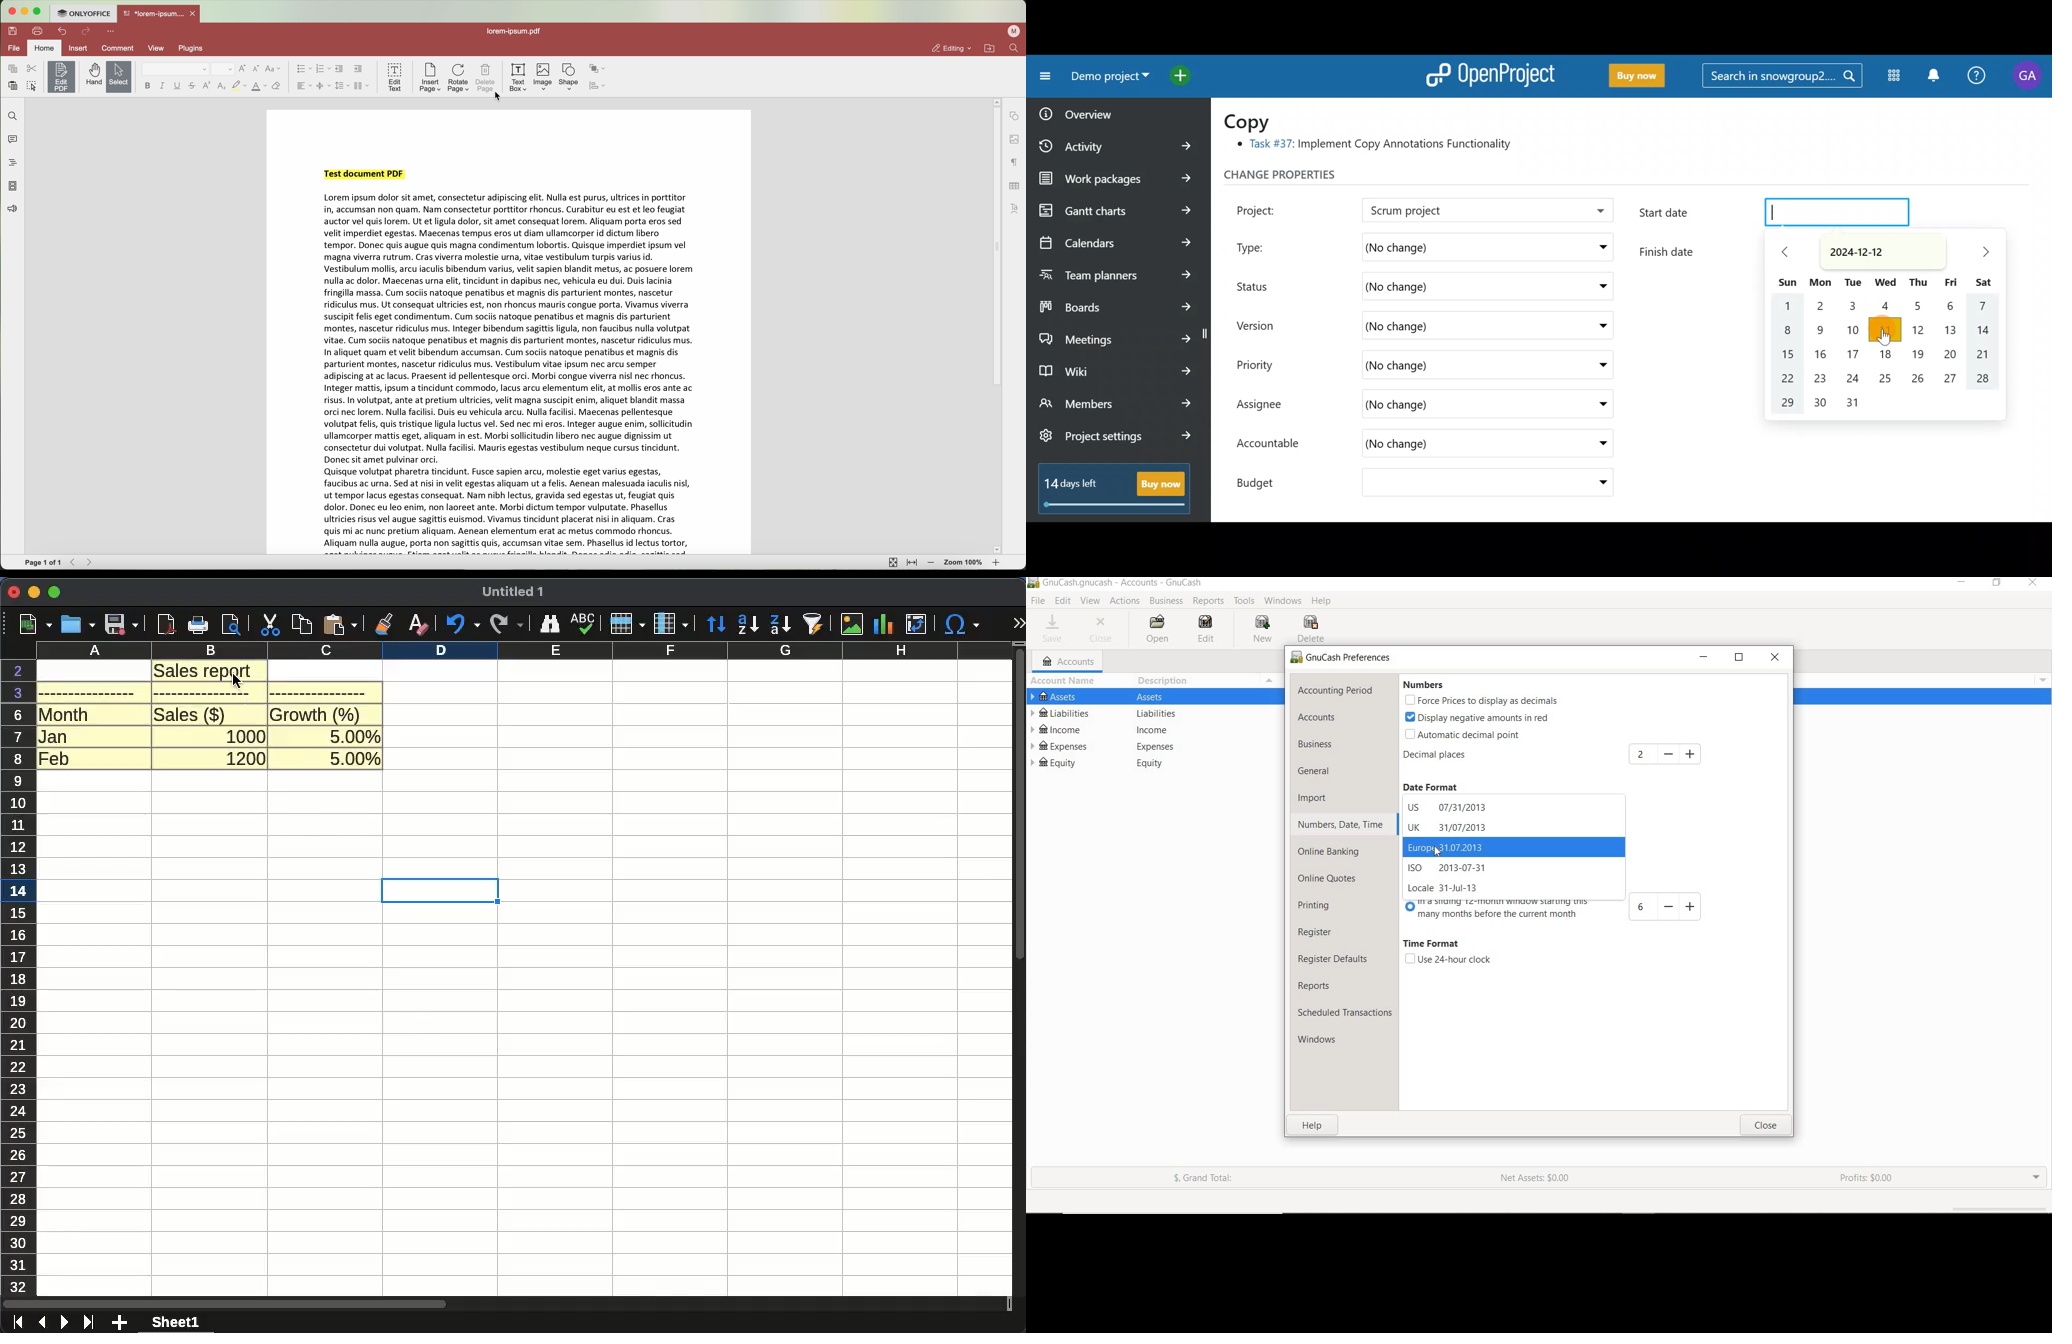 The width and height of the screenshot is (2072, 1344). Describe the element at coordinates (542, 79) in the screenshot. I see `image` at that location.